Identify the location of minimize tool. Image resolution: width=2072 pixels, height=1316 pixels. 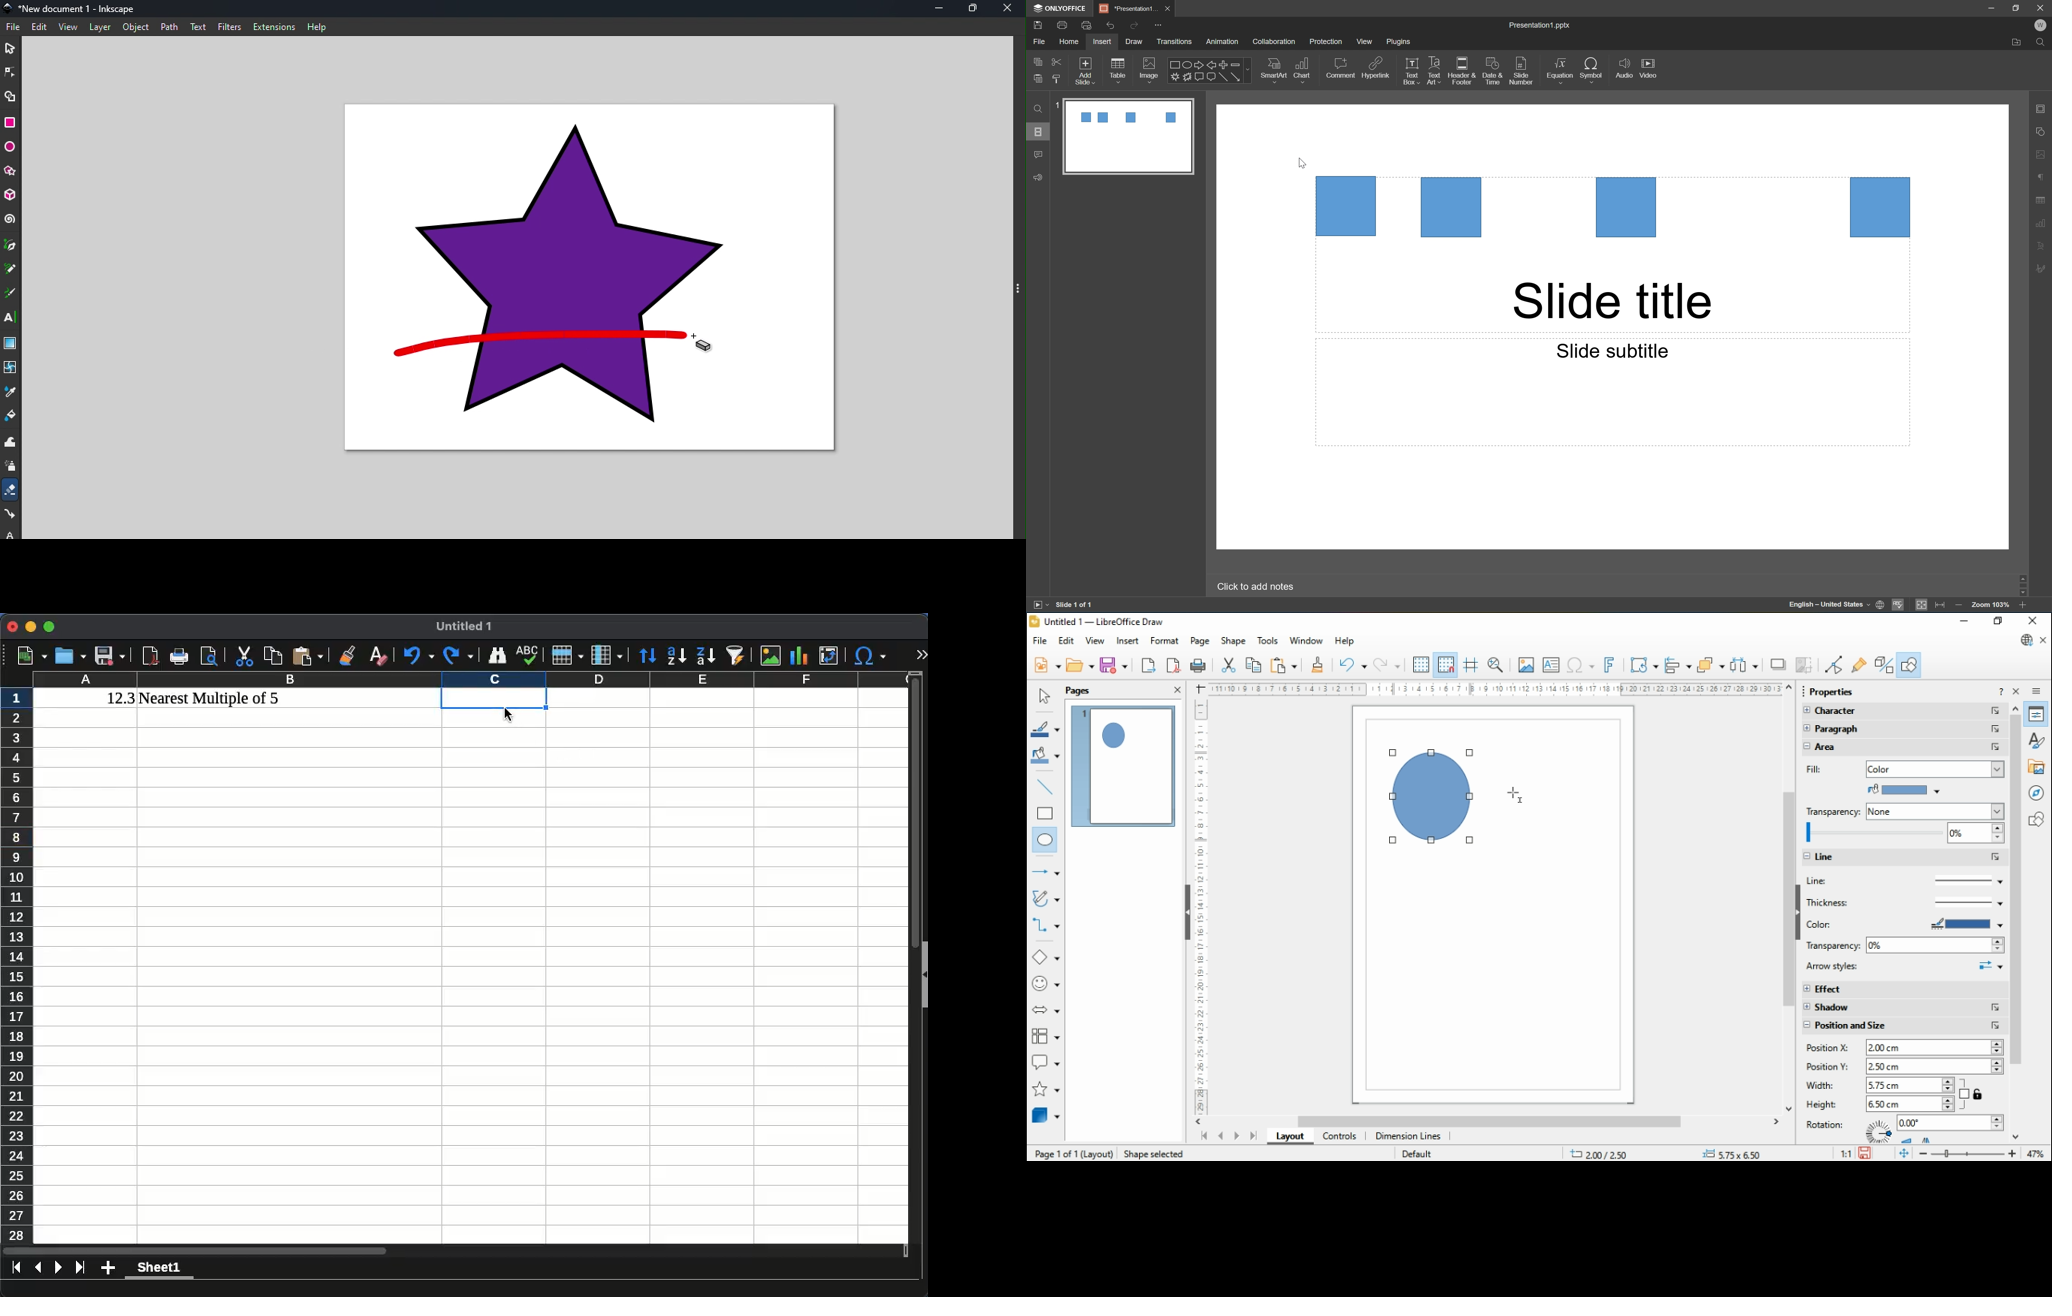
(938, 8).